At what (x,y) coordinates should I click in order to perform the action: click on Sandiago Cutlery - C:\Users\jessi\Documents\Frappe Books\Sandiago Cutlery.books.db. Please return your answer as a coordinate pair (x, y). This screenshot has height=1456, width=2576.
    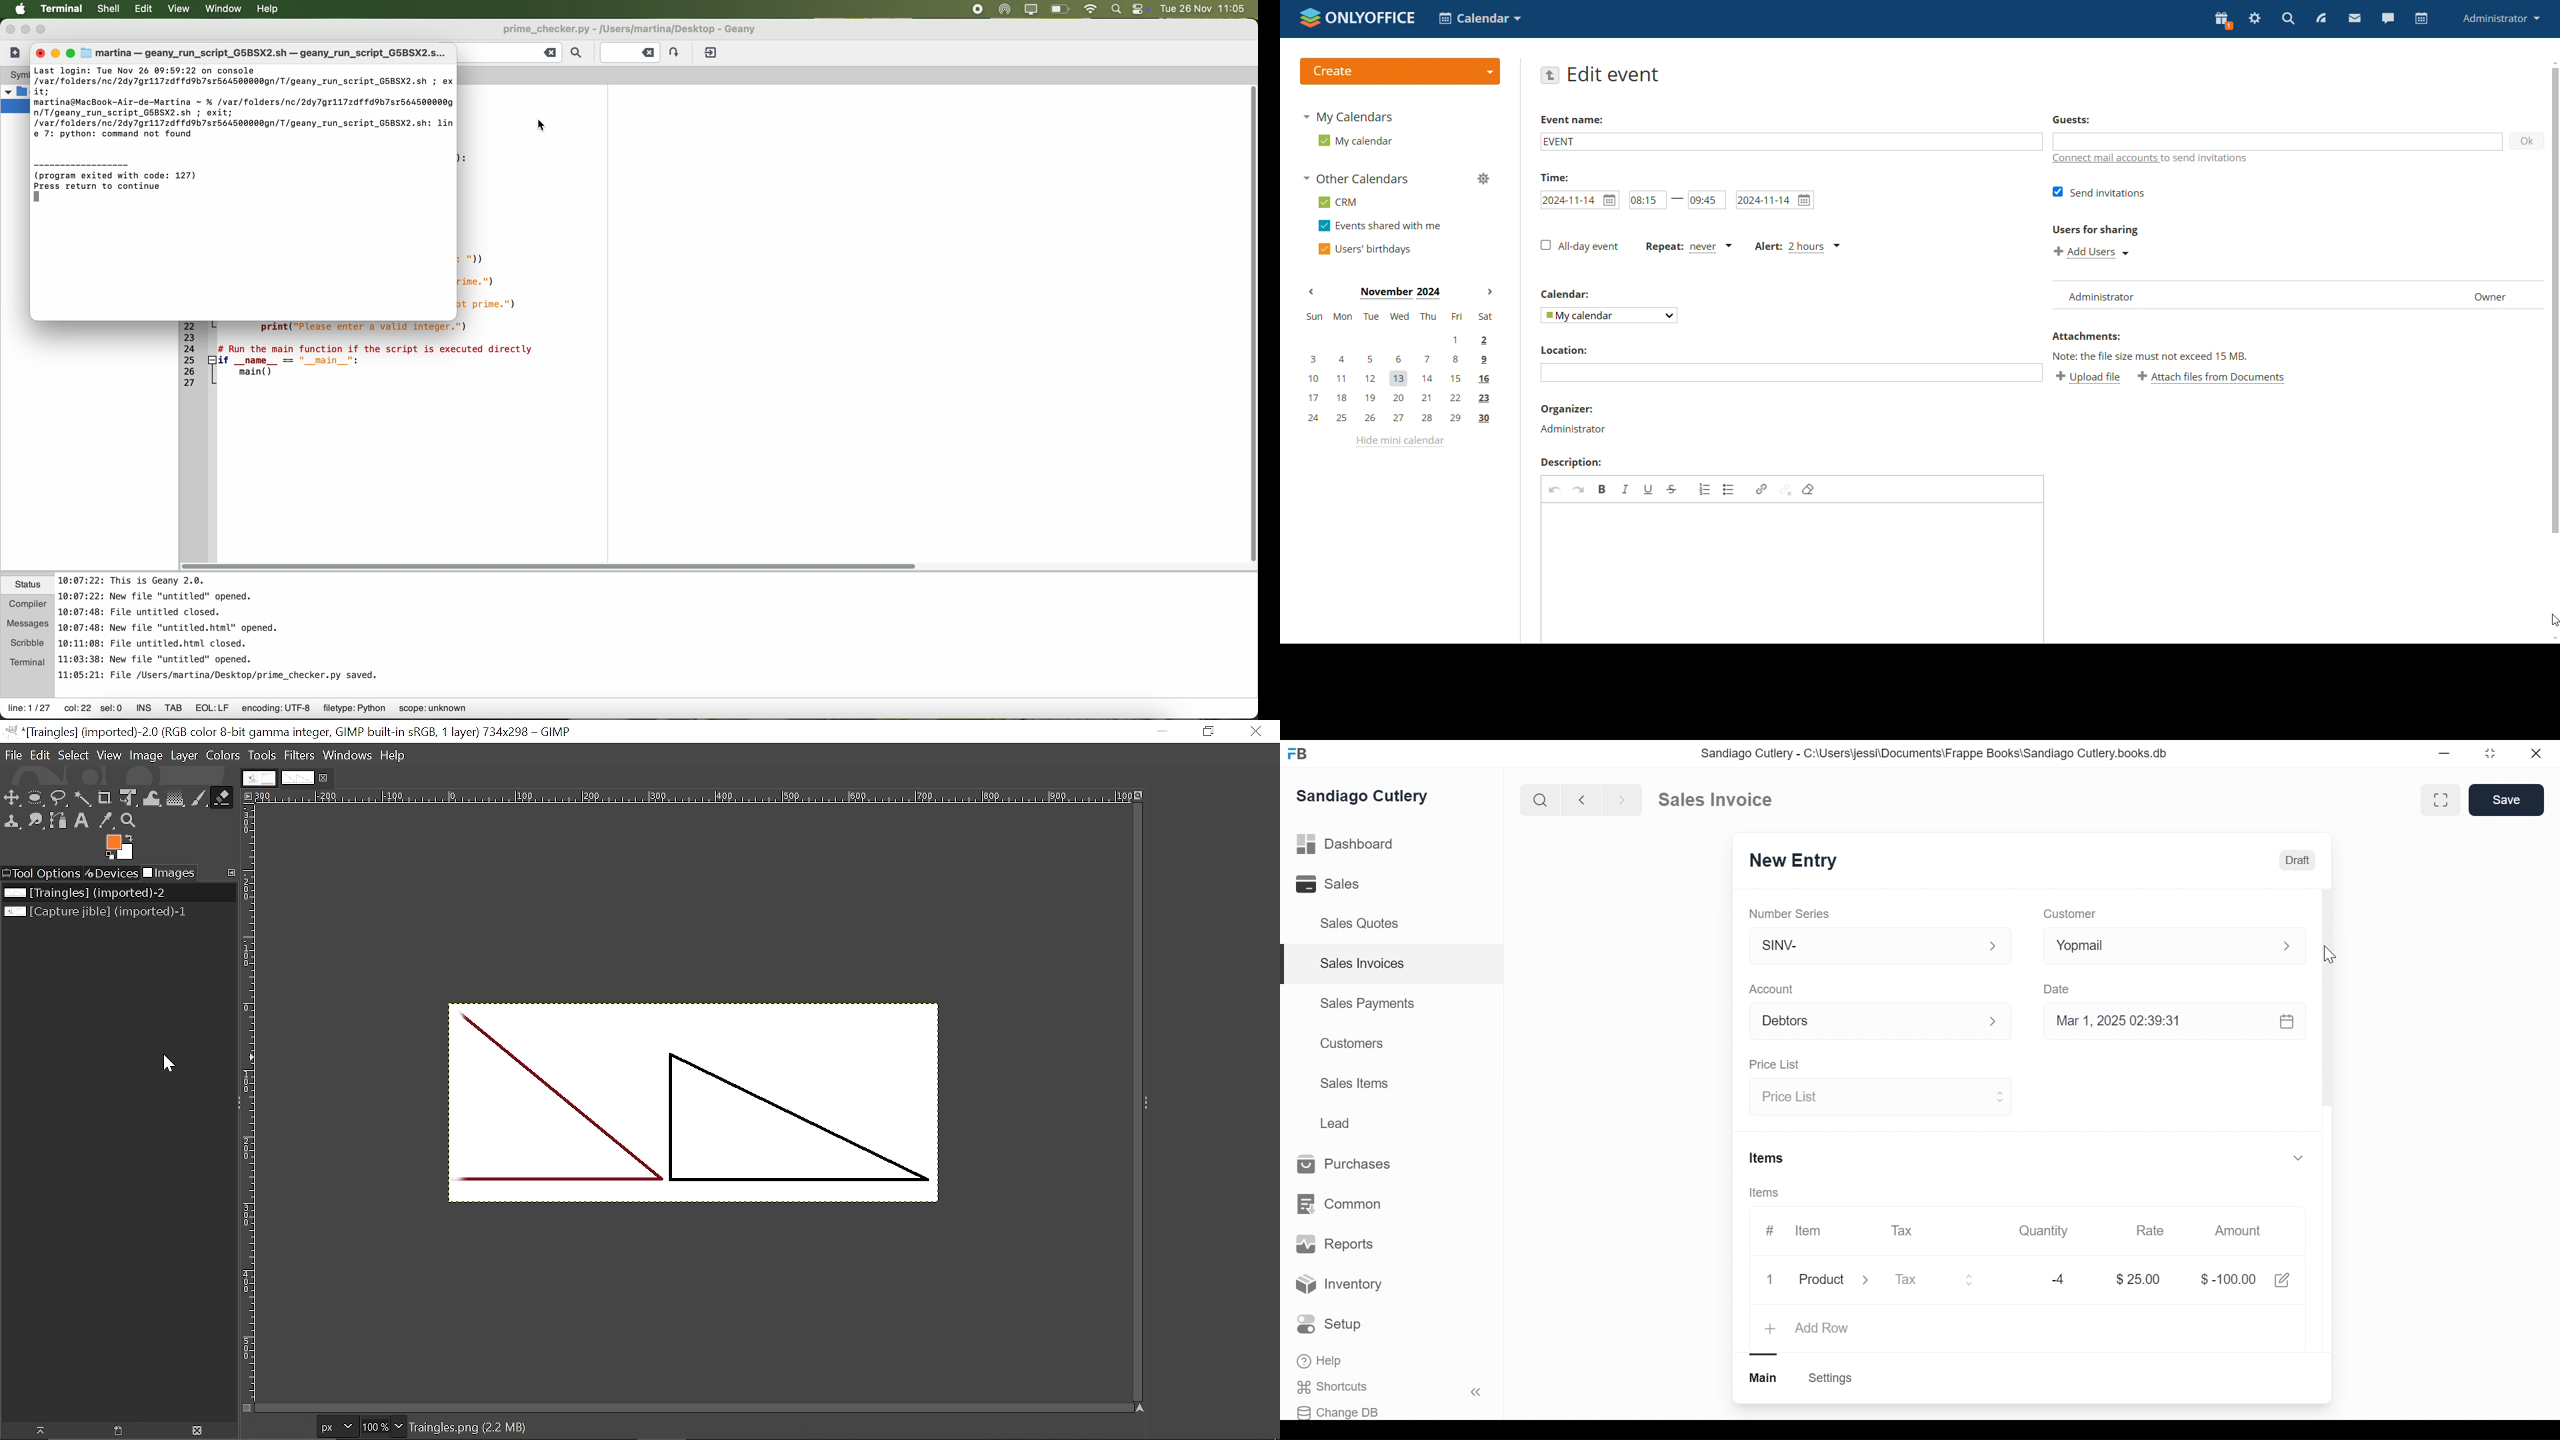
    Looking at the image, I should click on (1935, 754).